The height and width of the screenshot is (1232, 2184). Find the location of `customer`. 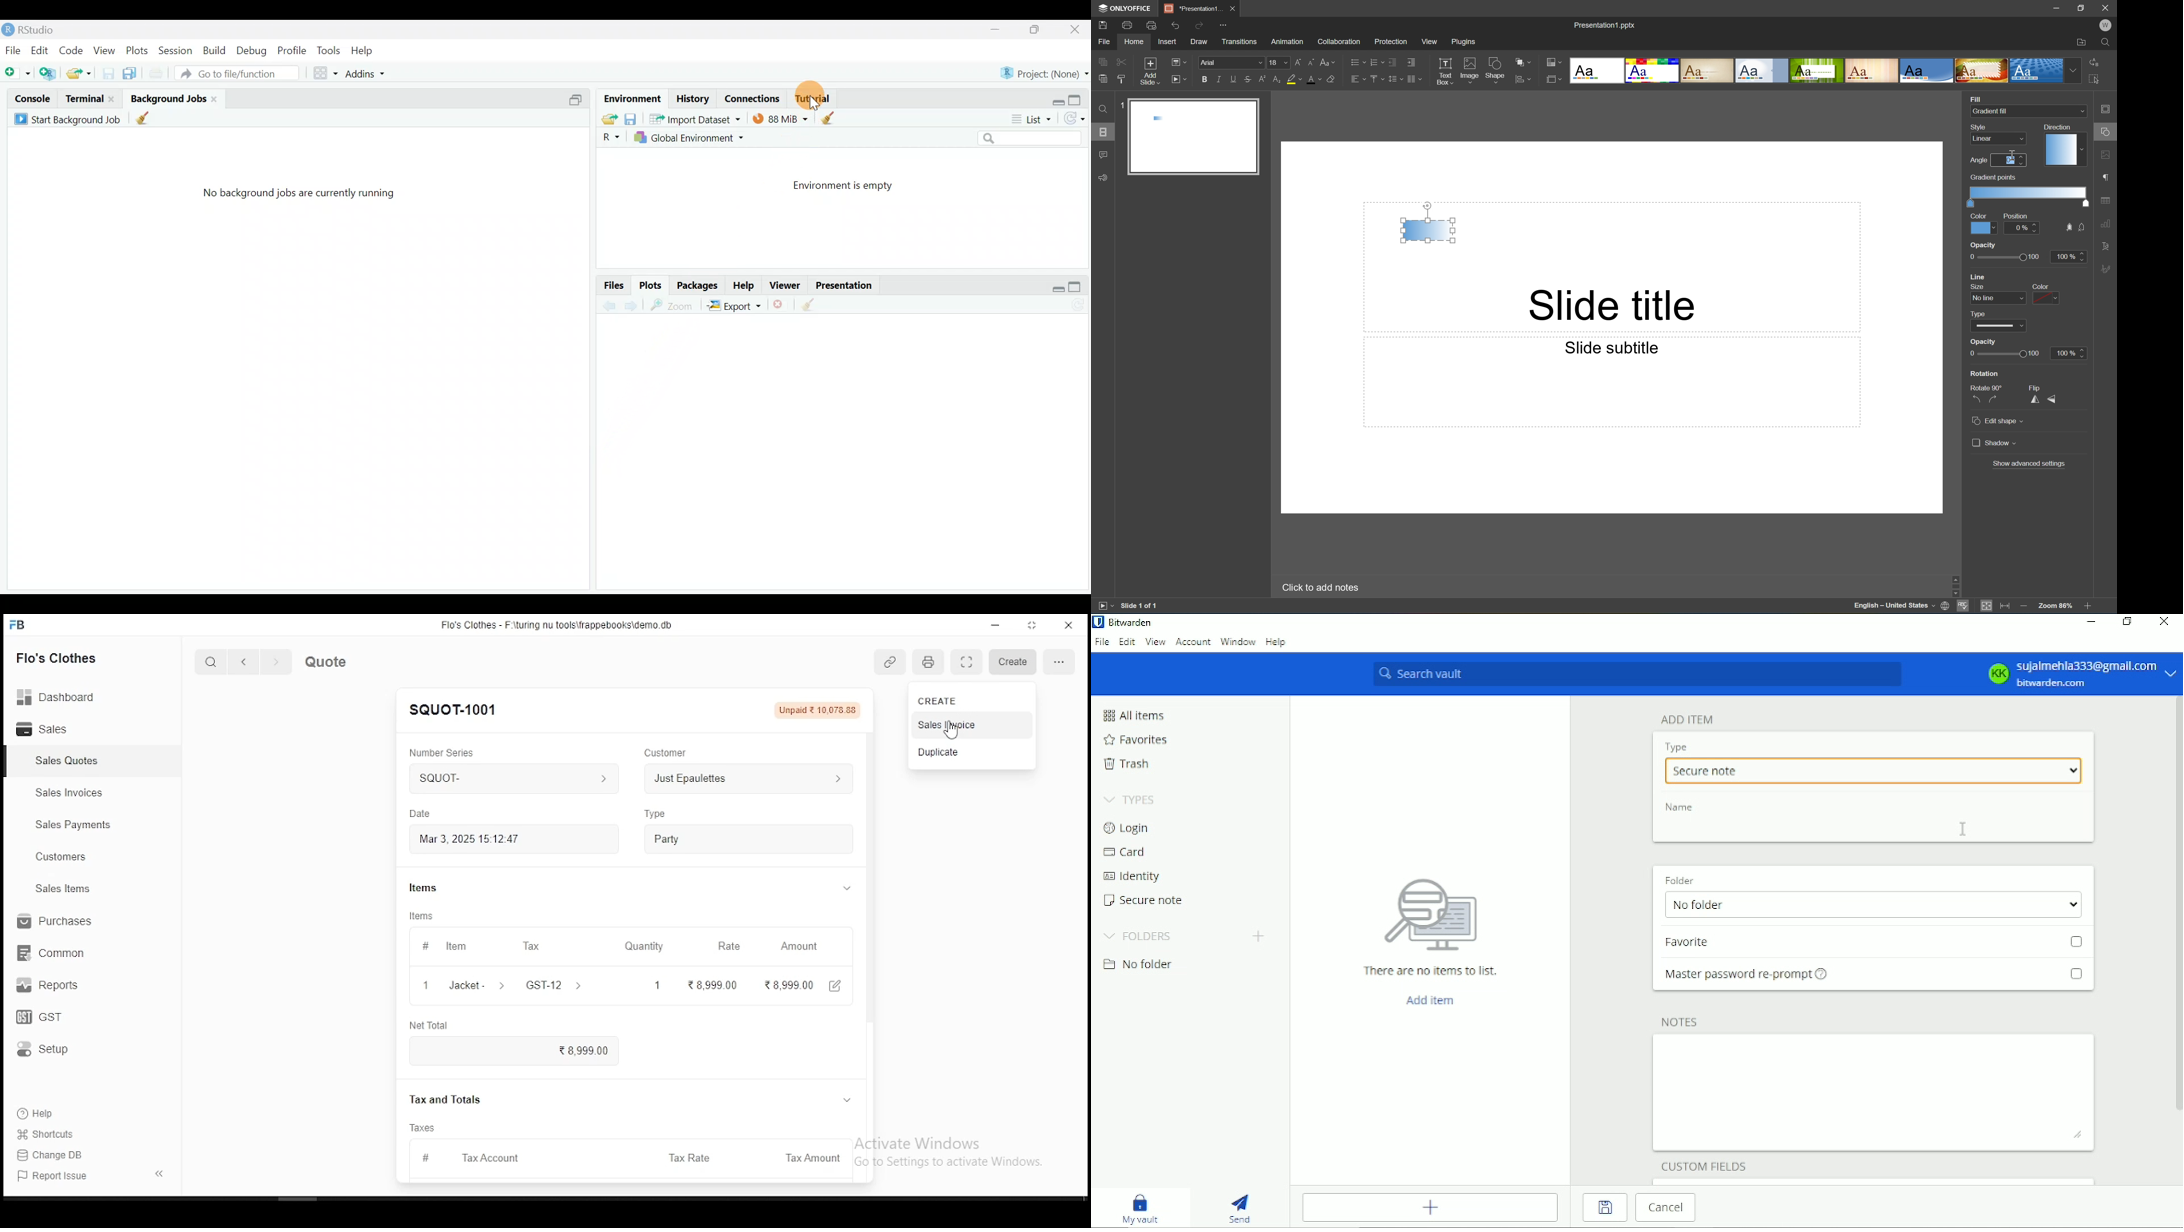

customer is located at coordinates (671, 749).